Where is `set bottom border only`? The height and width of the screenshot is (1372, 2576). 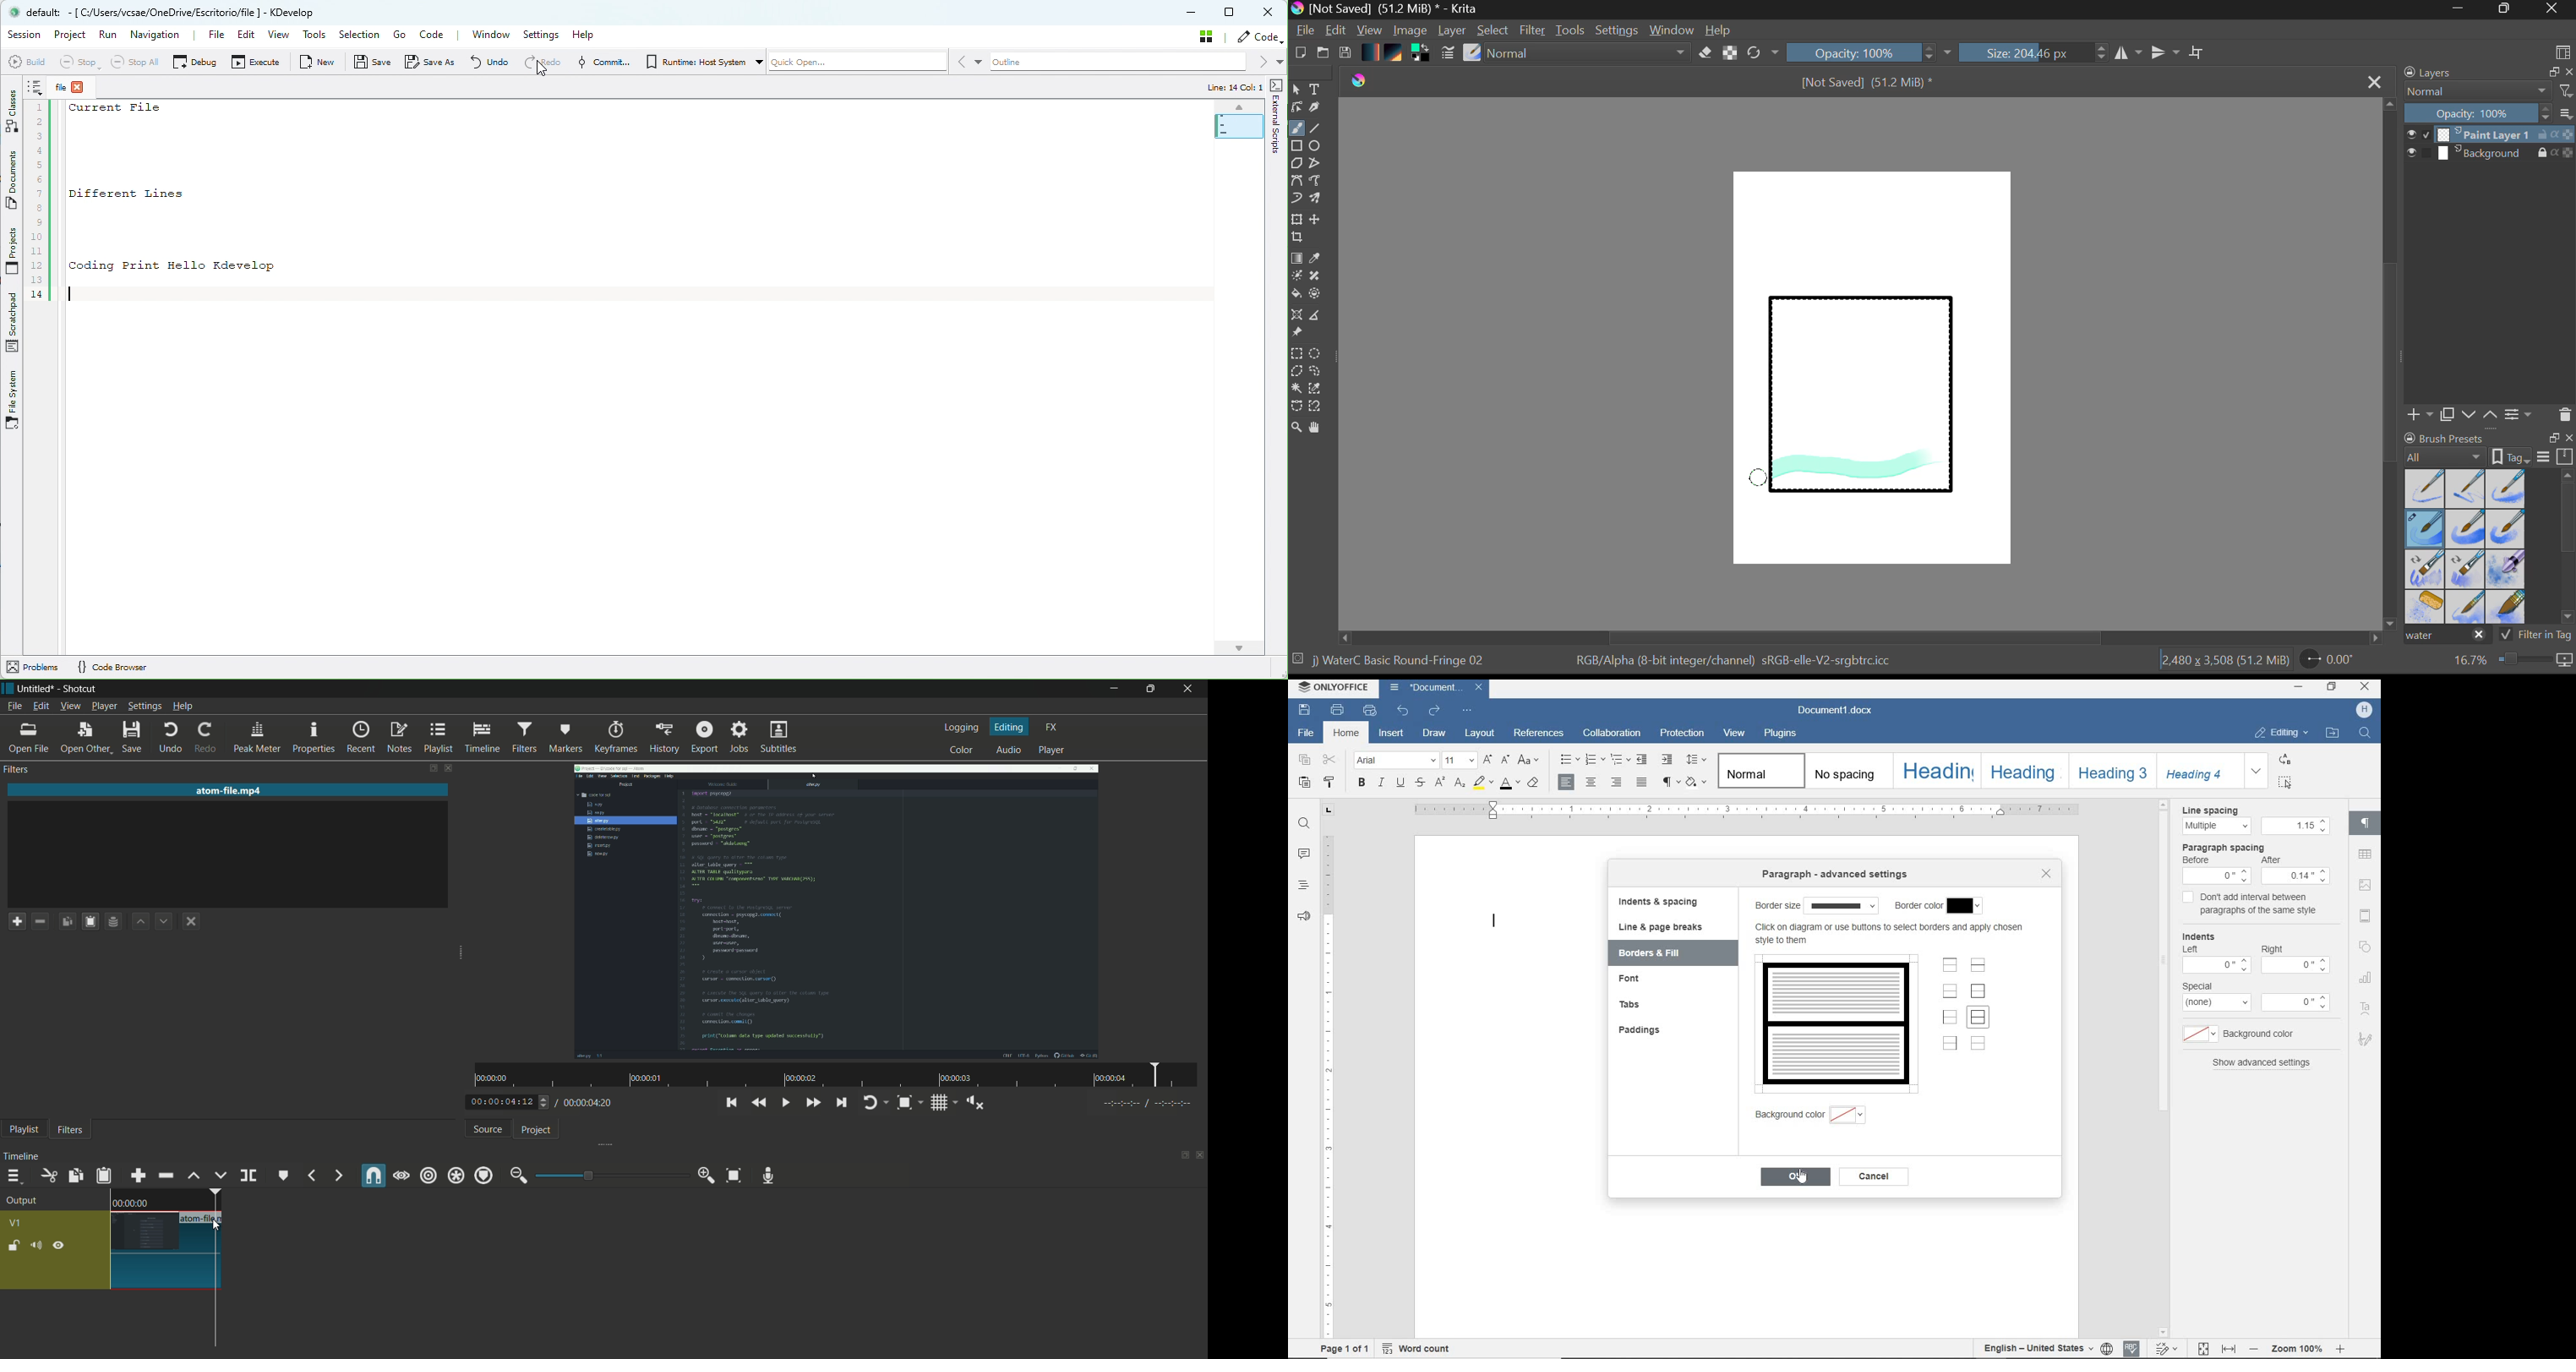
set bottom border only is located at coordinates (1951, 993).